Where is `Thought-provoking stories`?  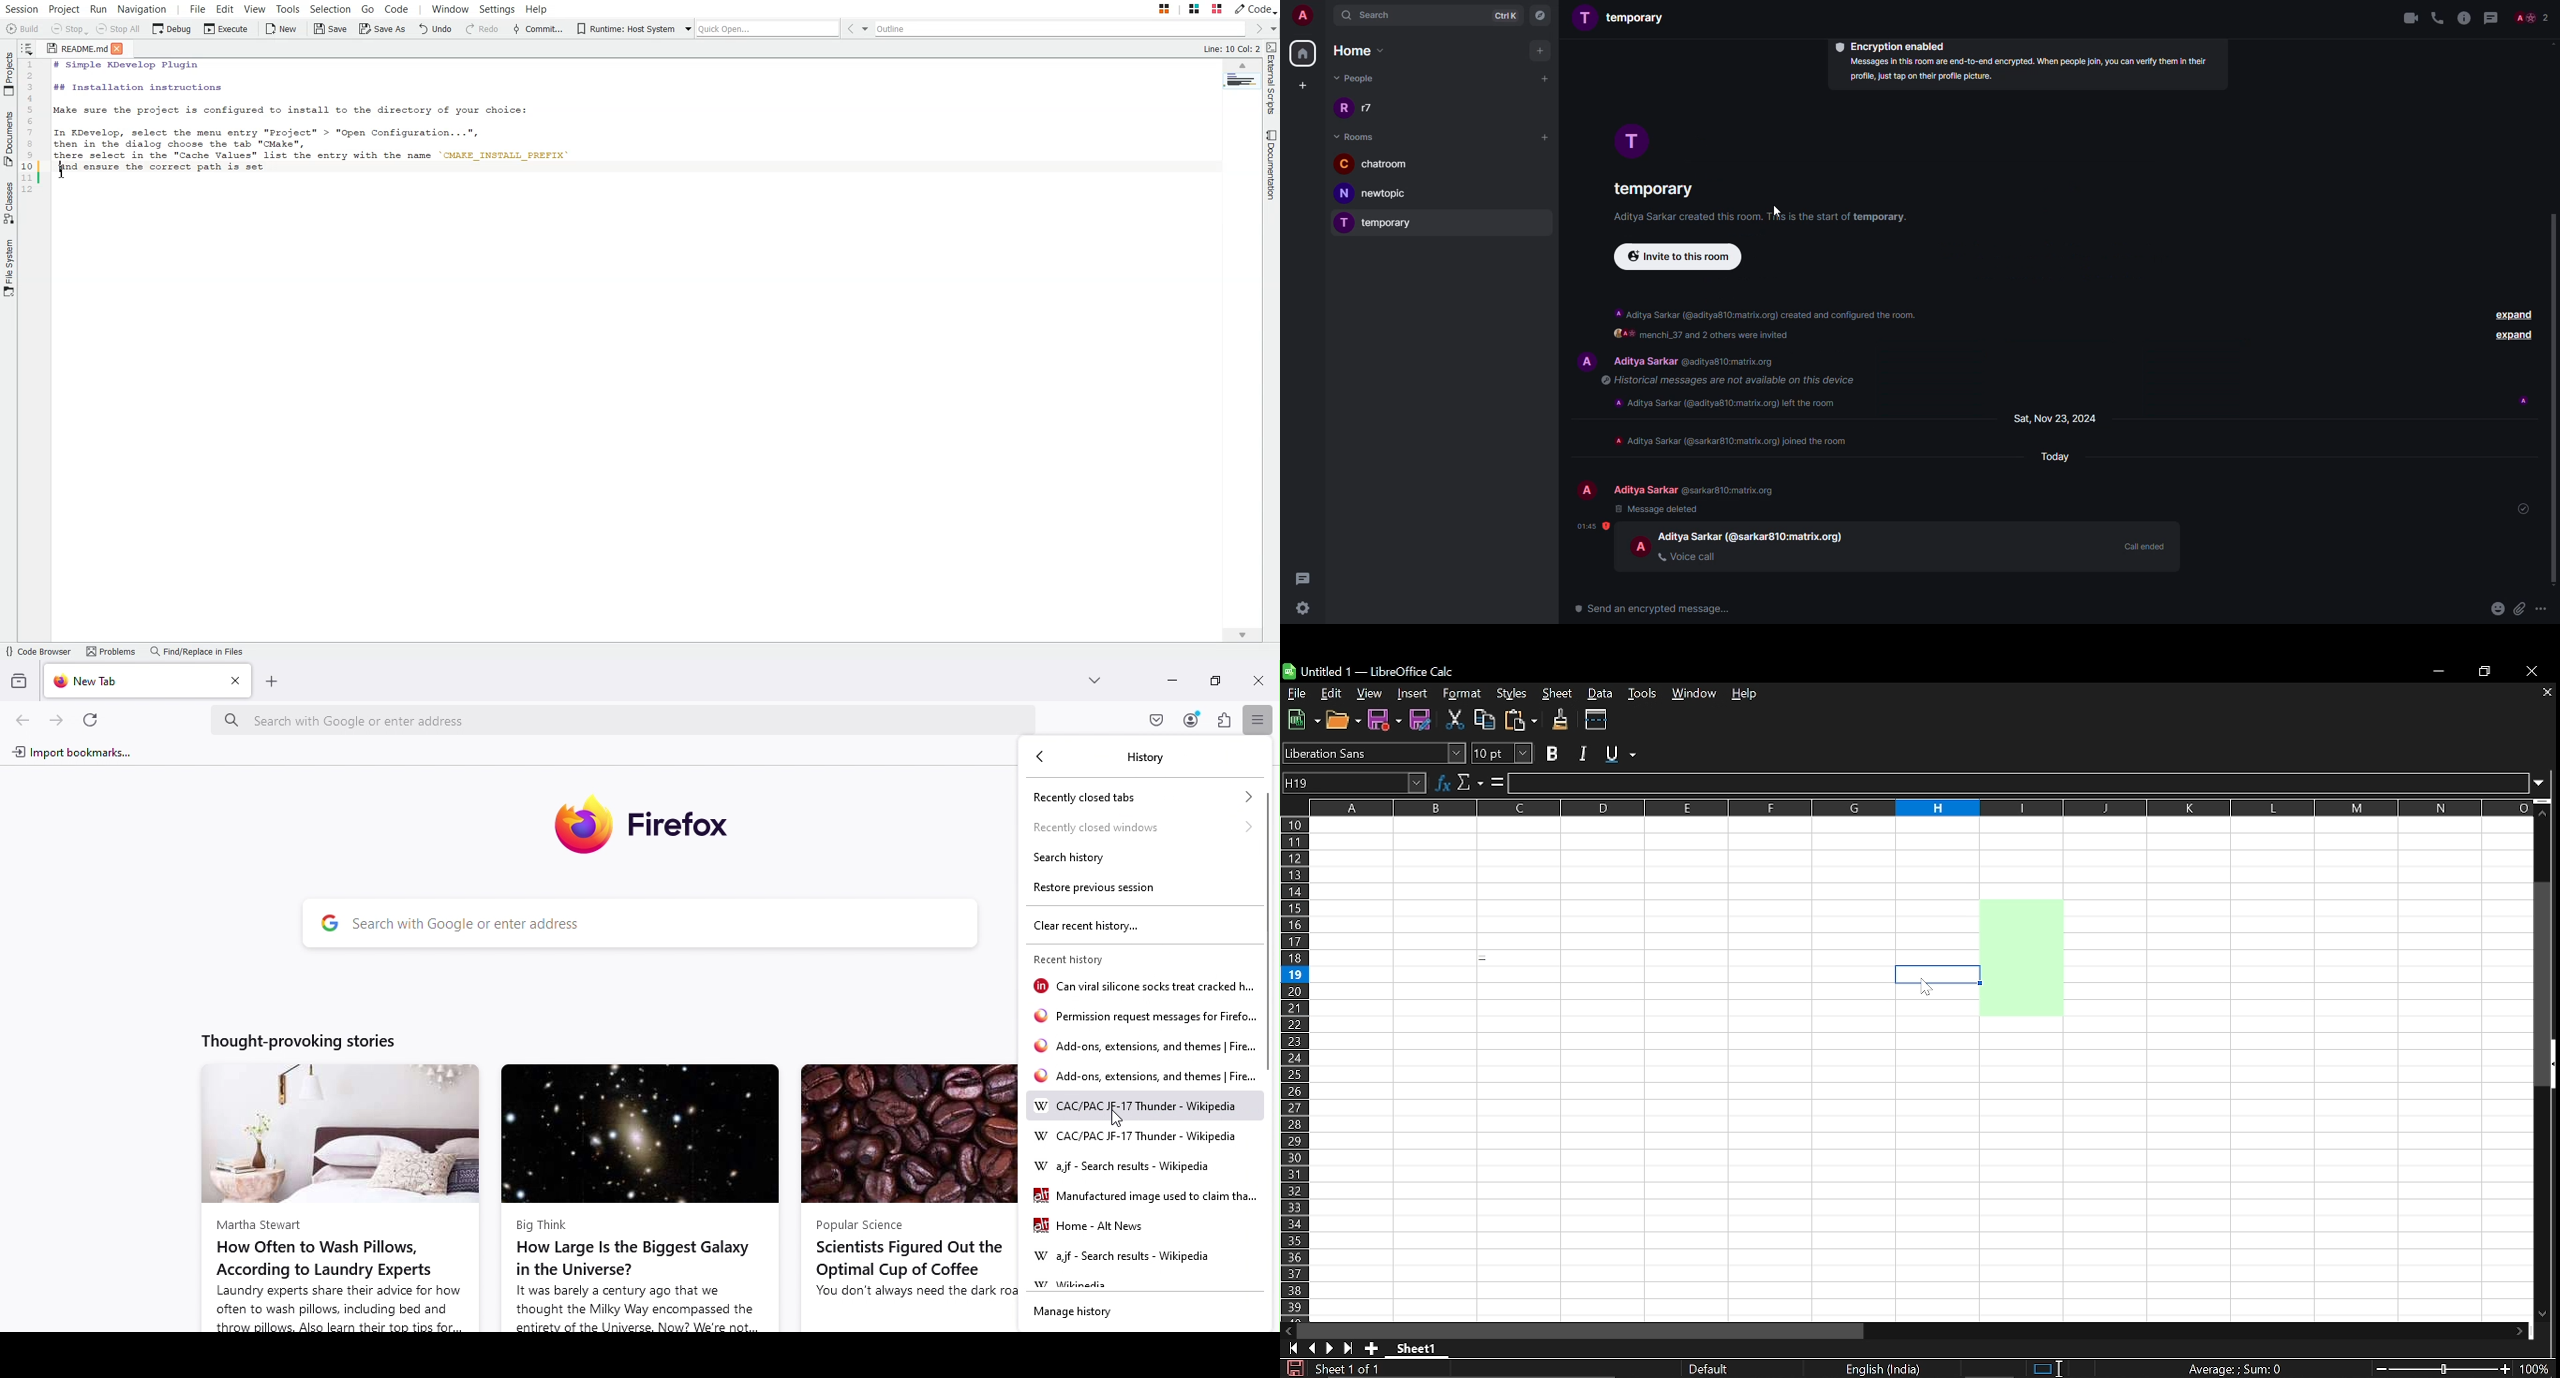
Thought-provoking stories is located at coordinates (315, 1038).